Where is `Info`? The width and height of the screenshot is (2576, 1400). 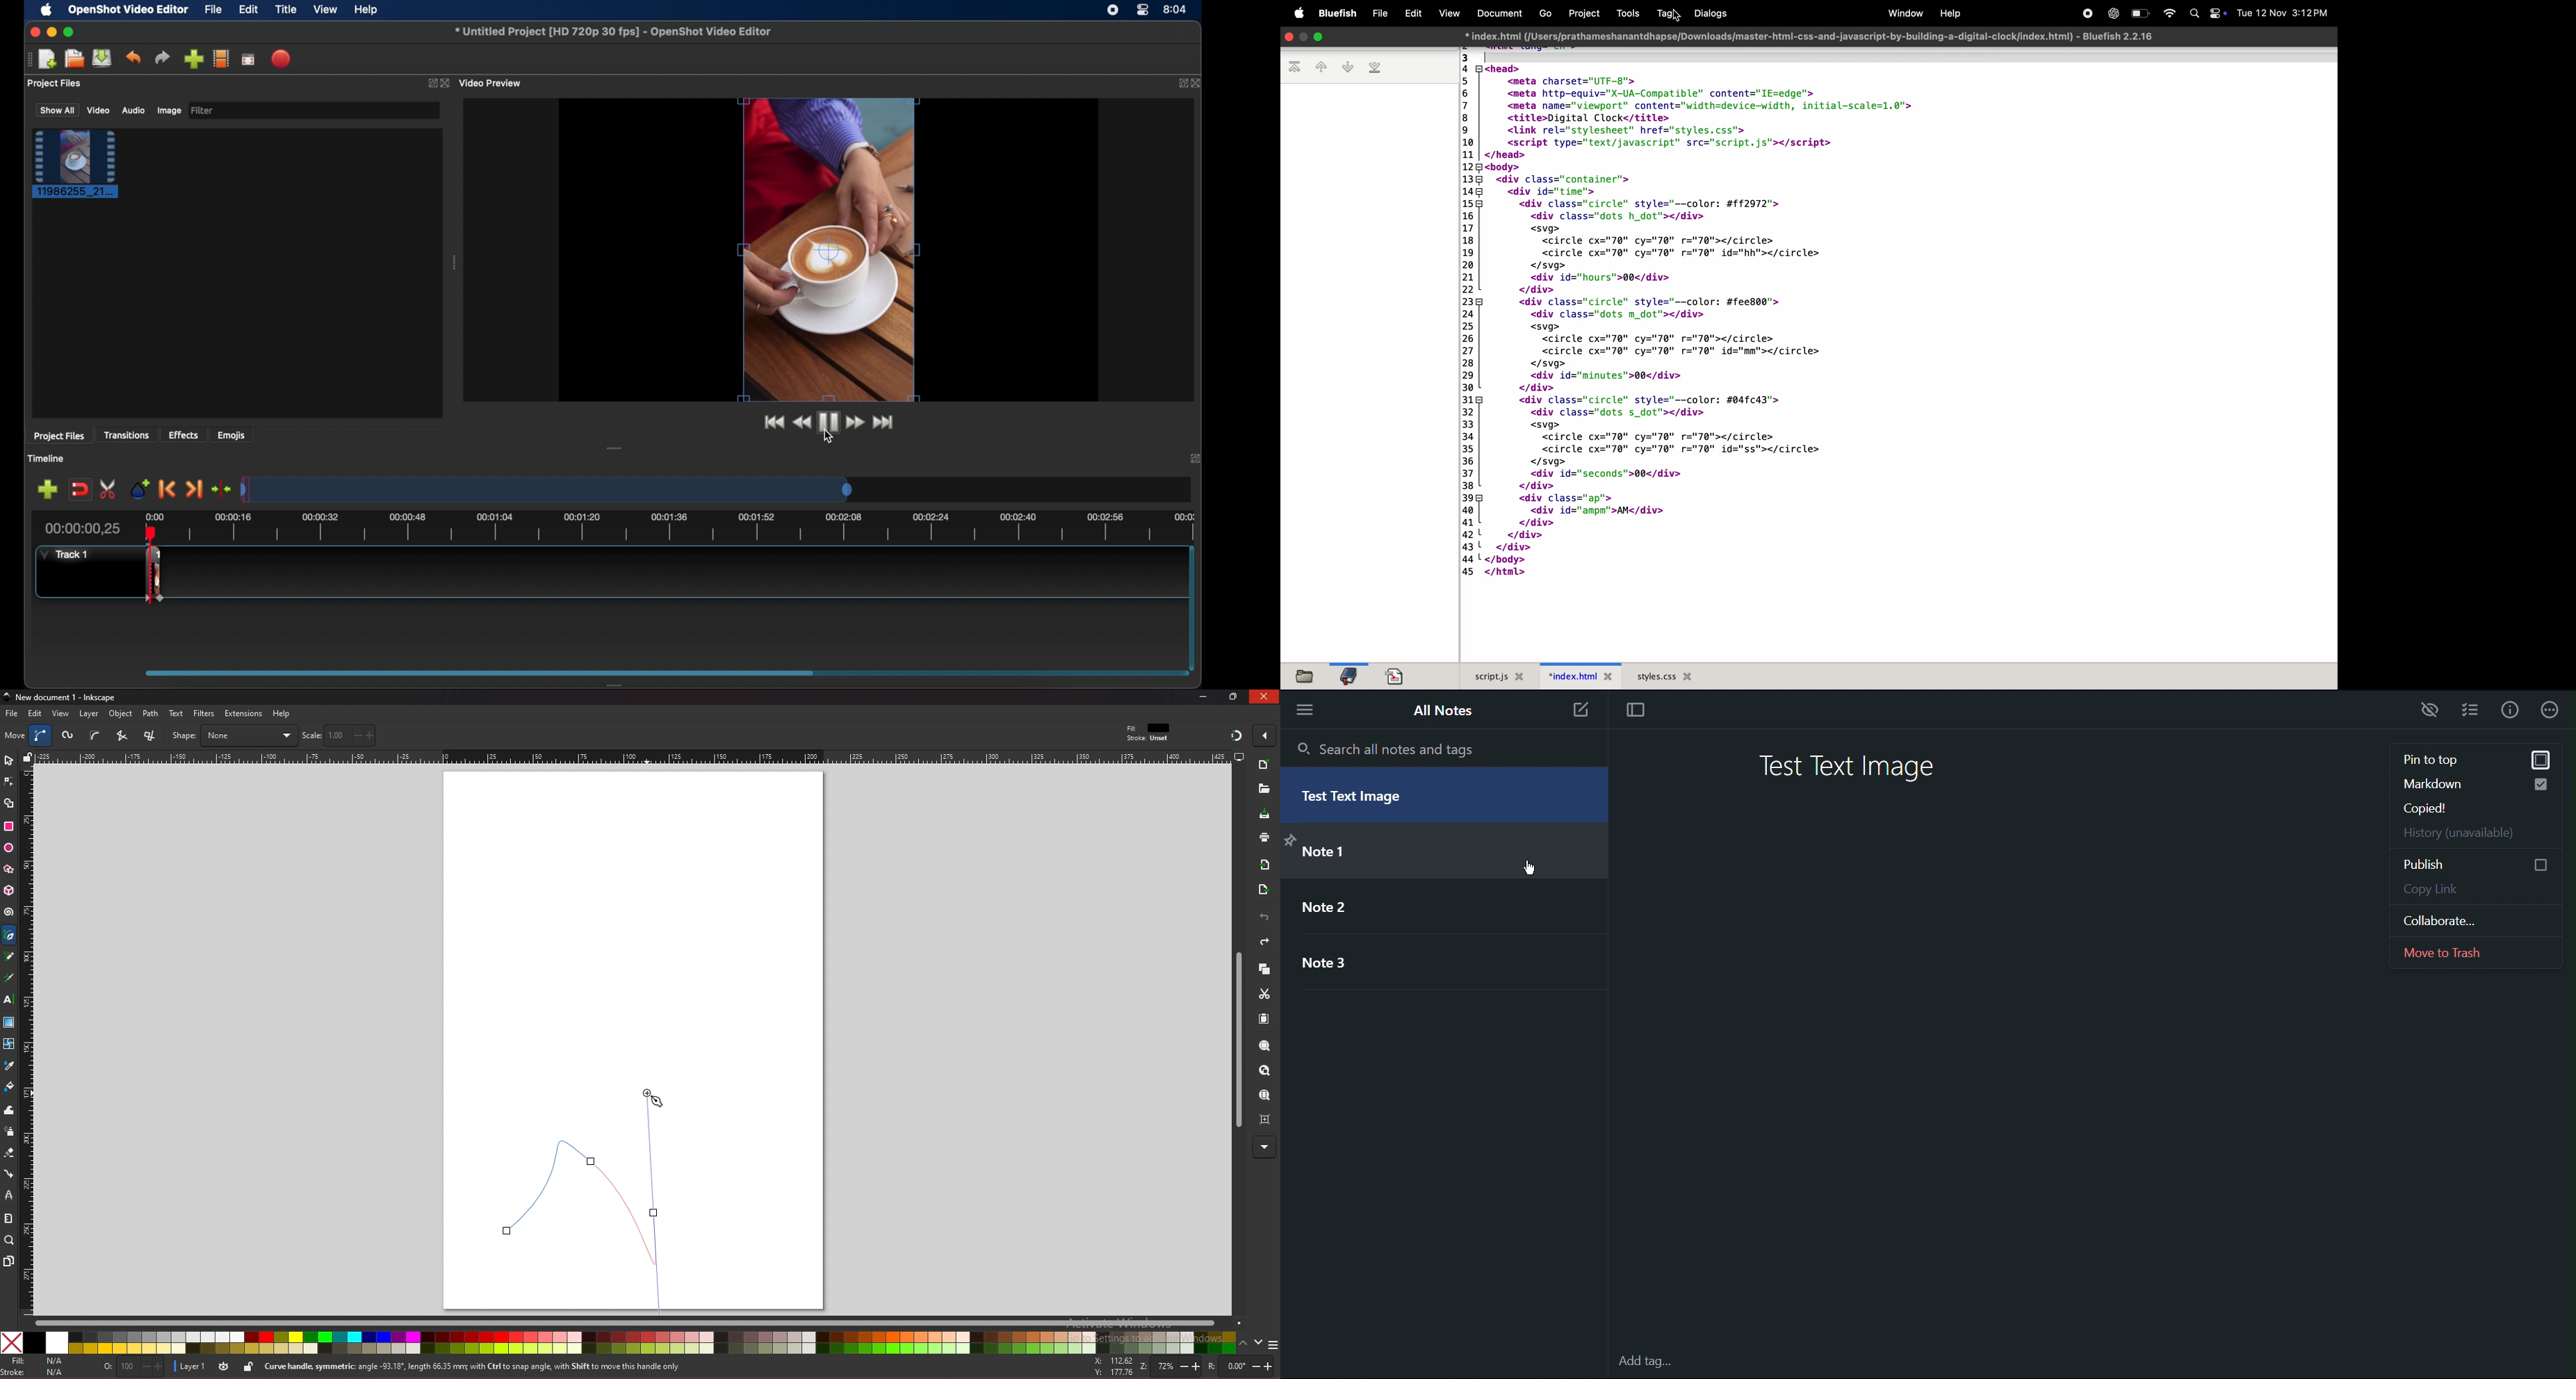
Info is located at coordinates (2507, 712).